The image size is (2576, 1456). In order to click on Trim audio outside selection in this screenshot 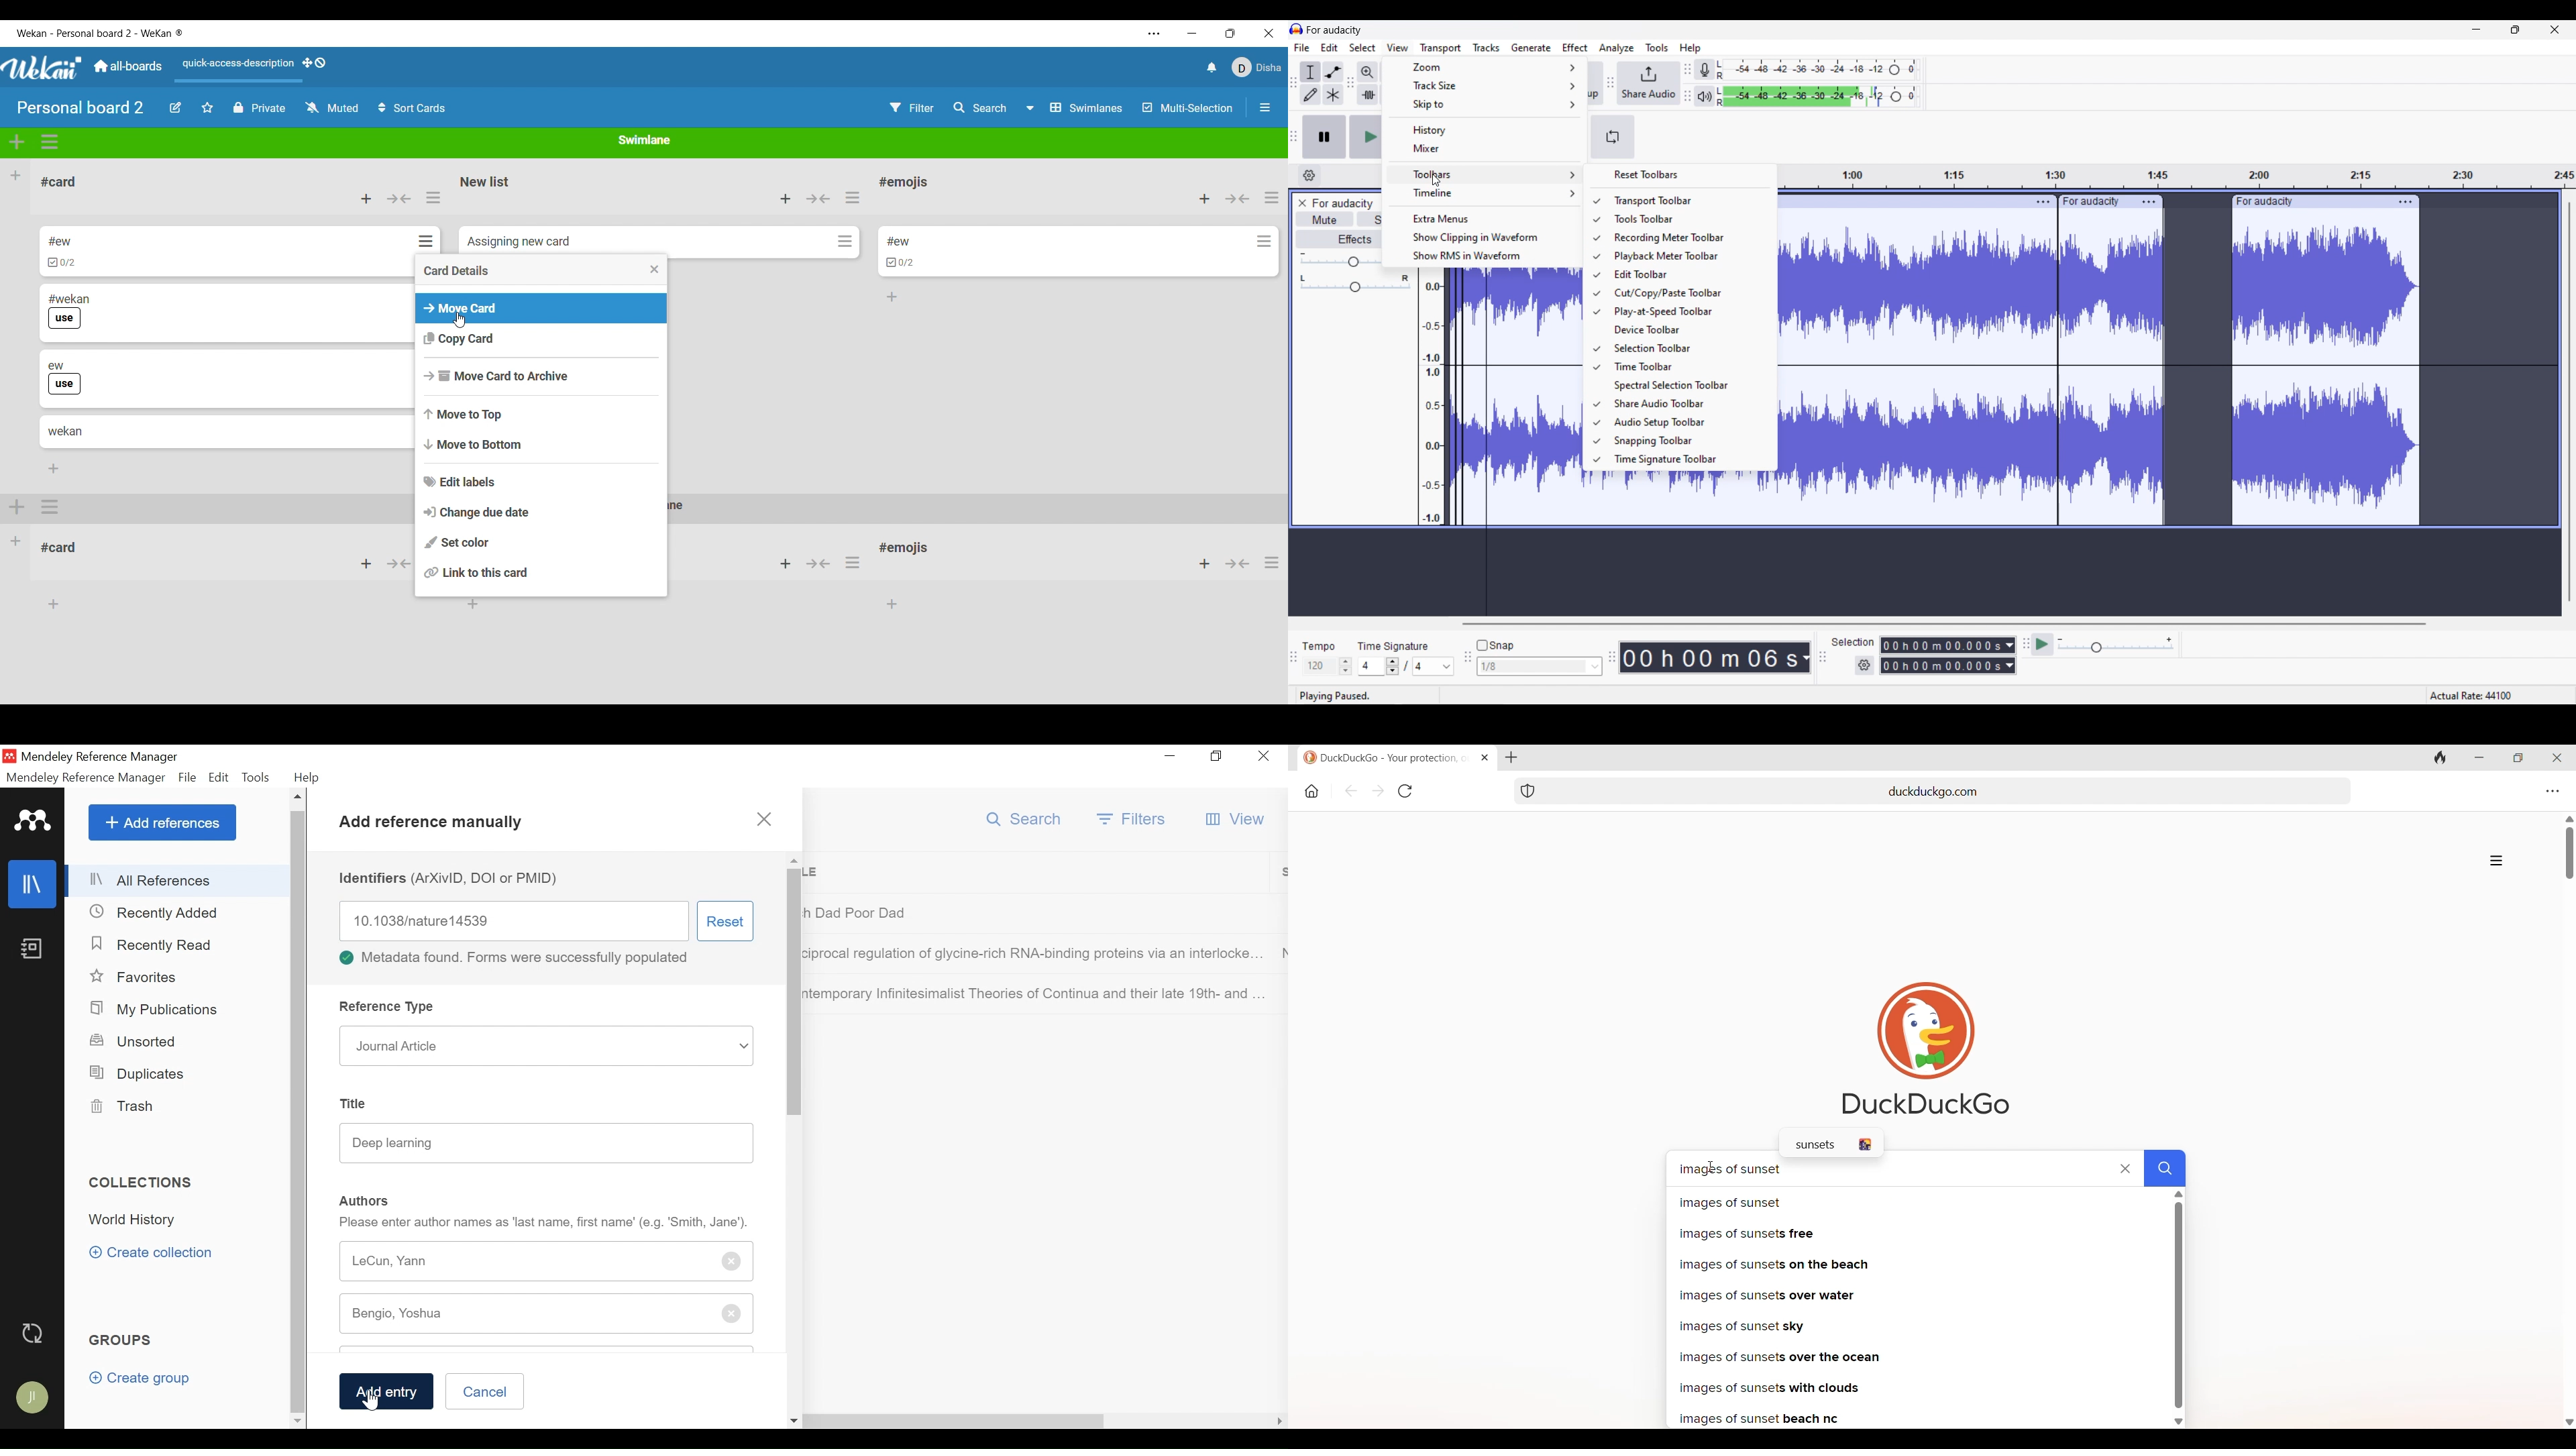, I will do `click(1368, 95)`.